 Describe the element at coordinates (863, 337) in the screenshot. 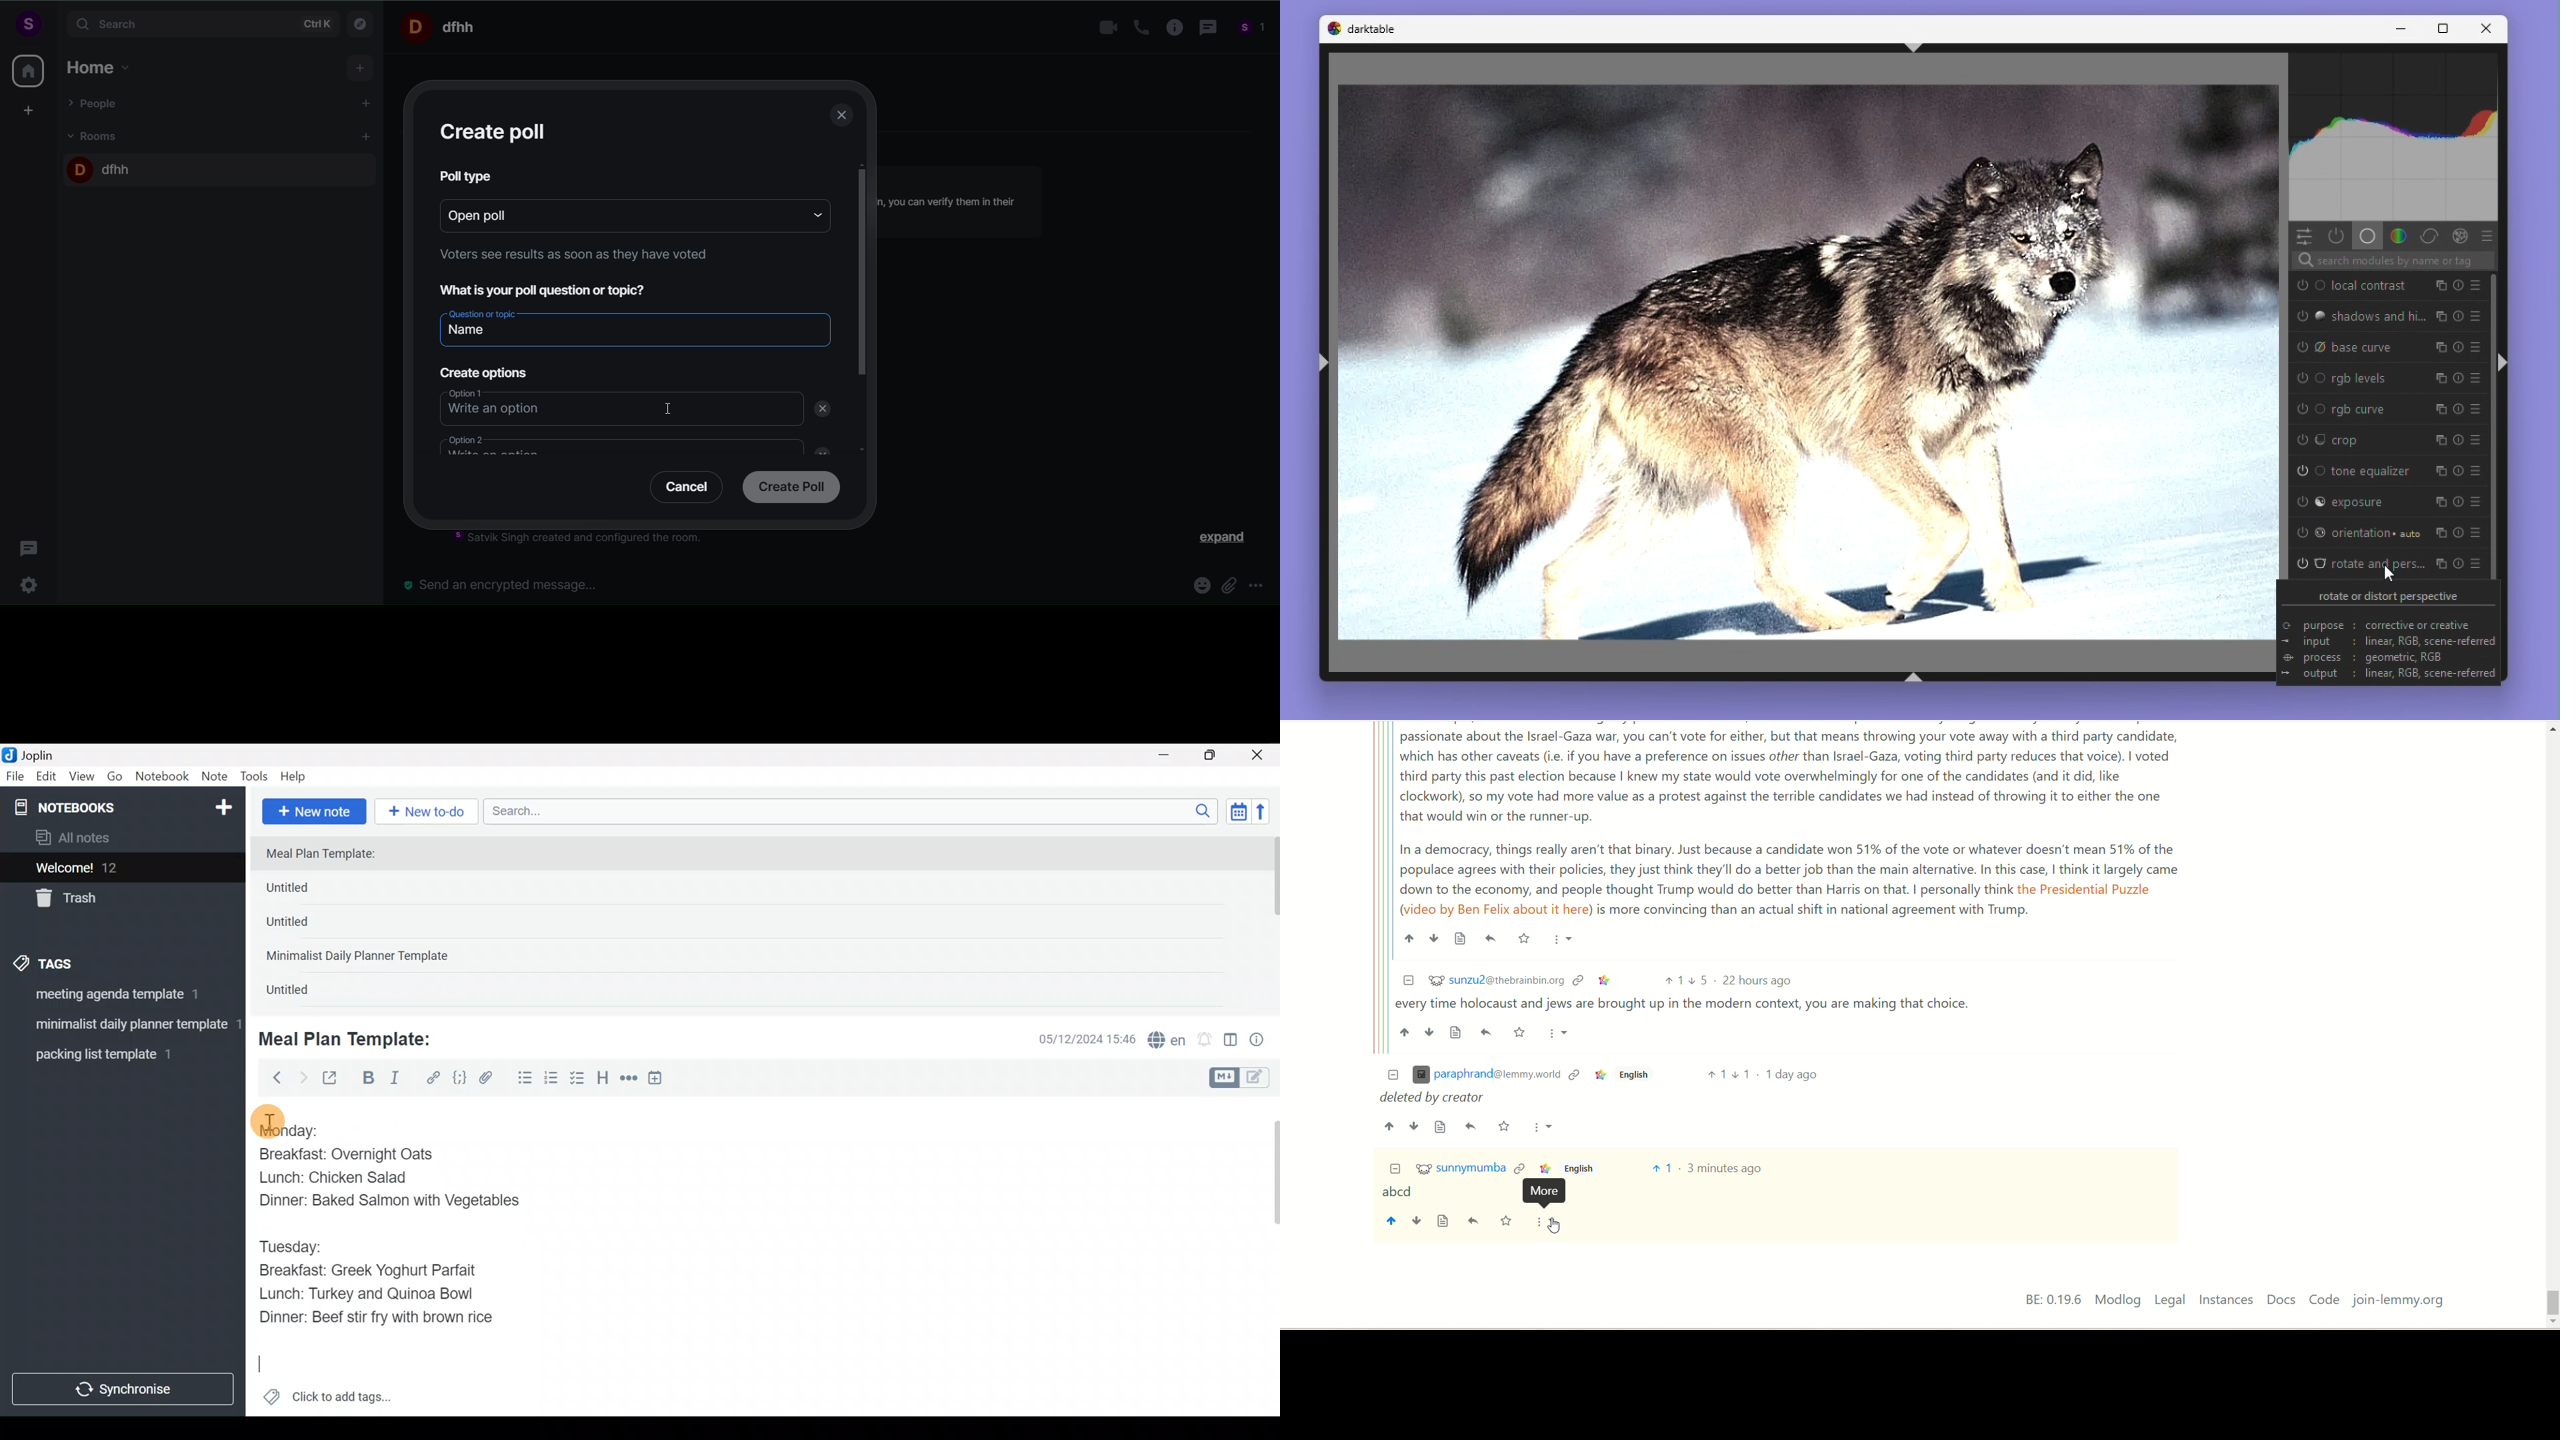

I see `Scroll bar` at that location.